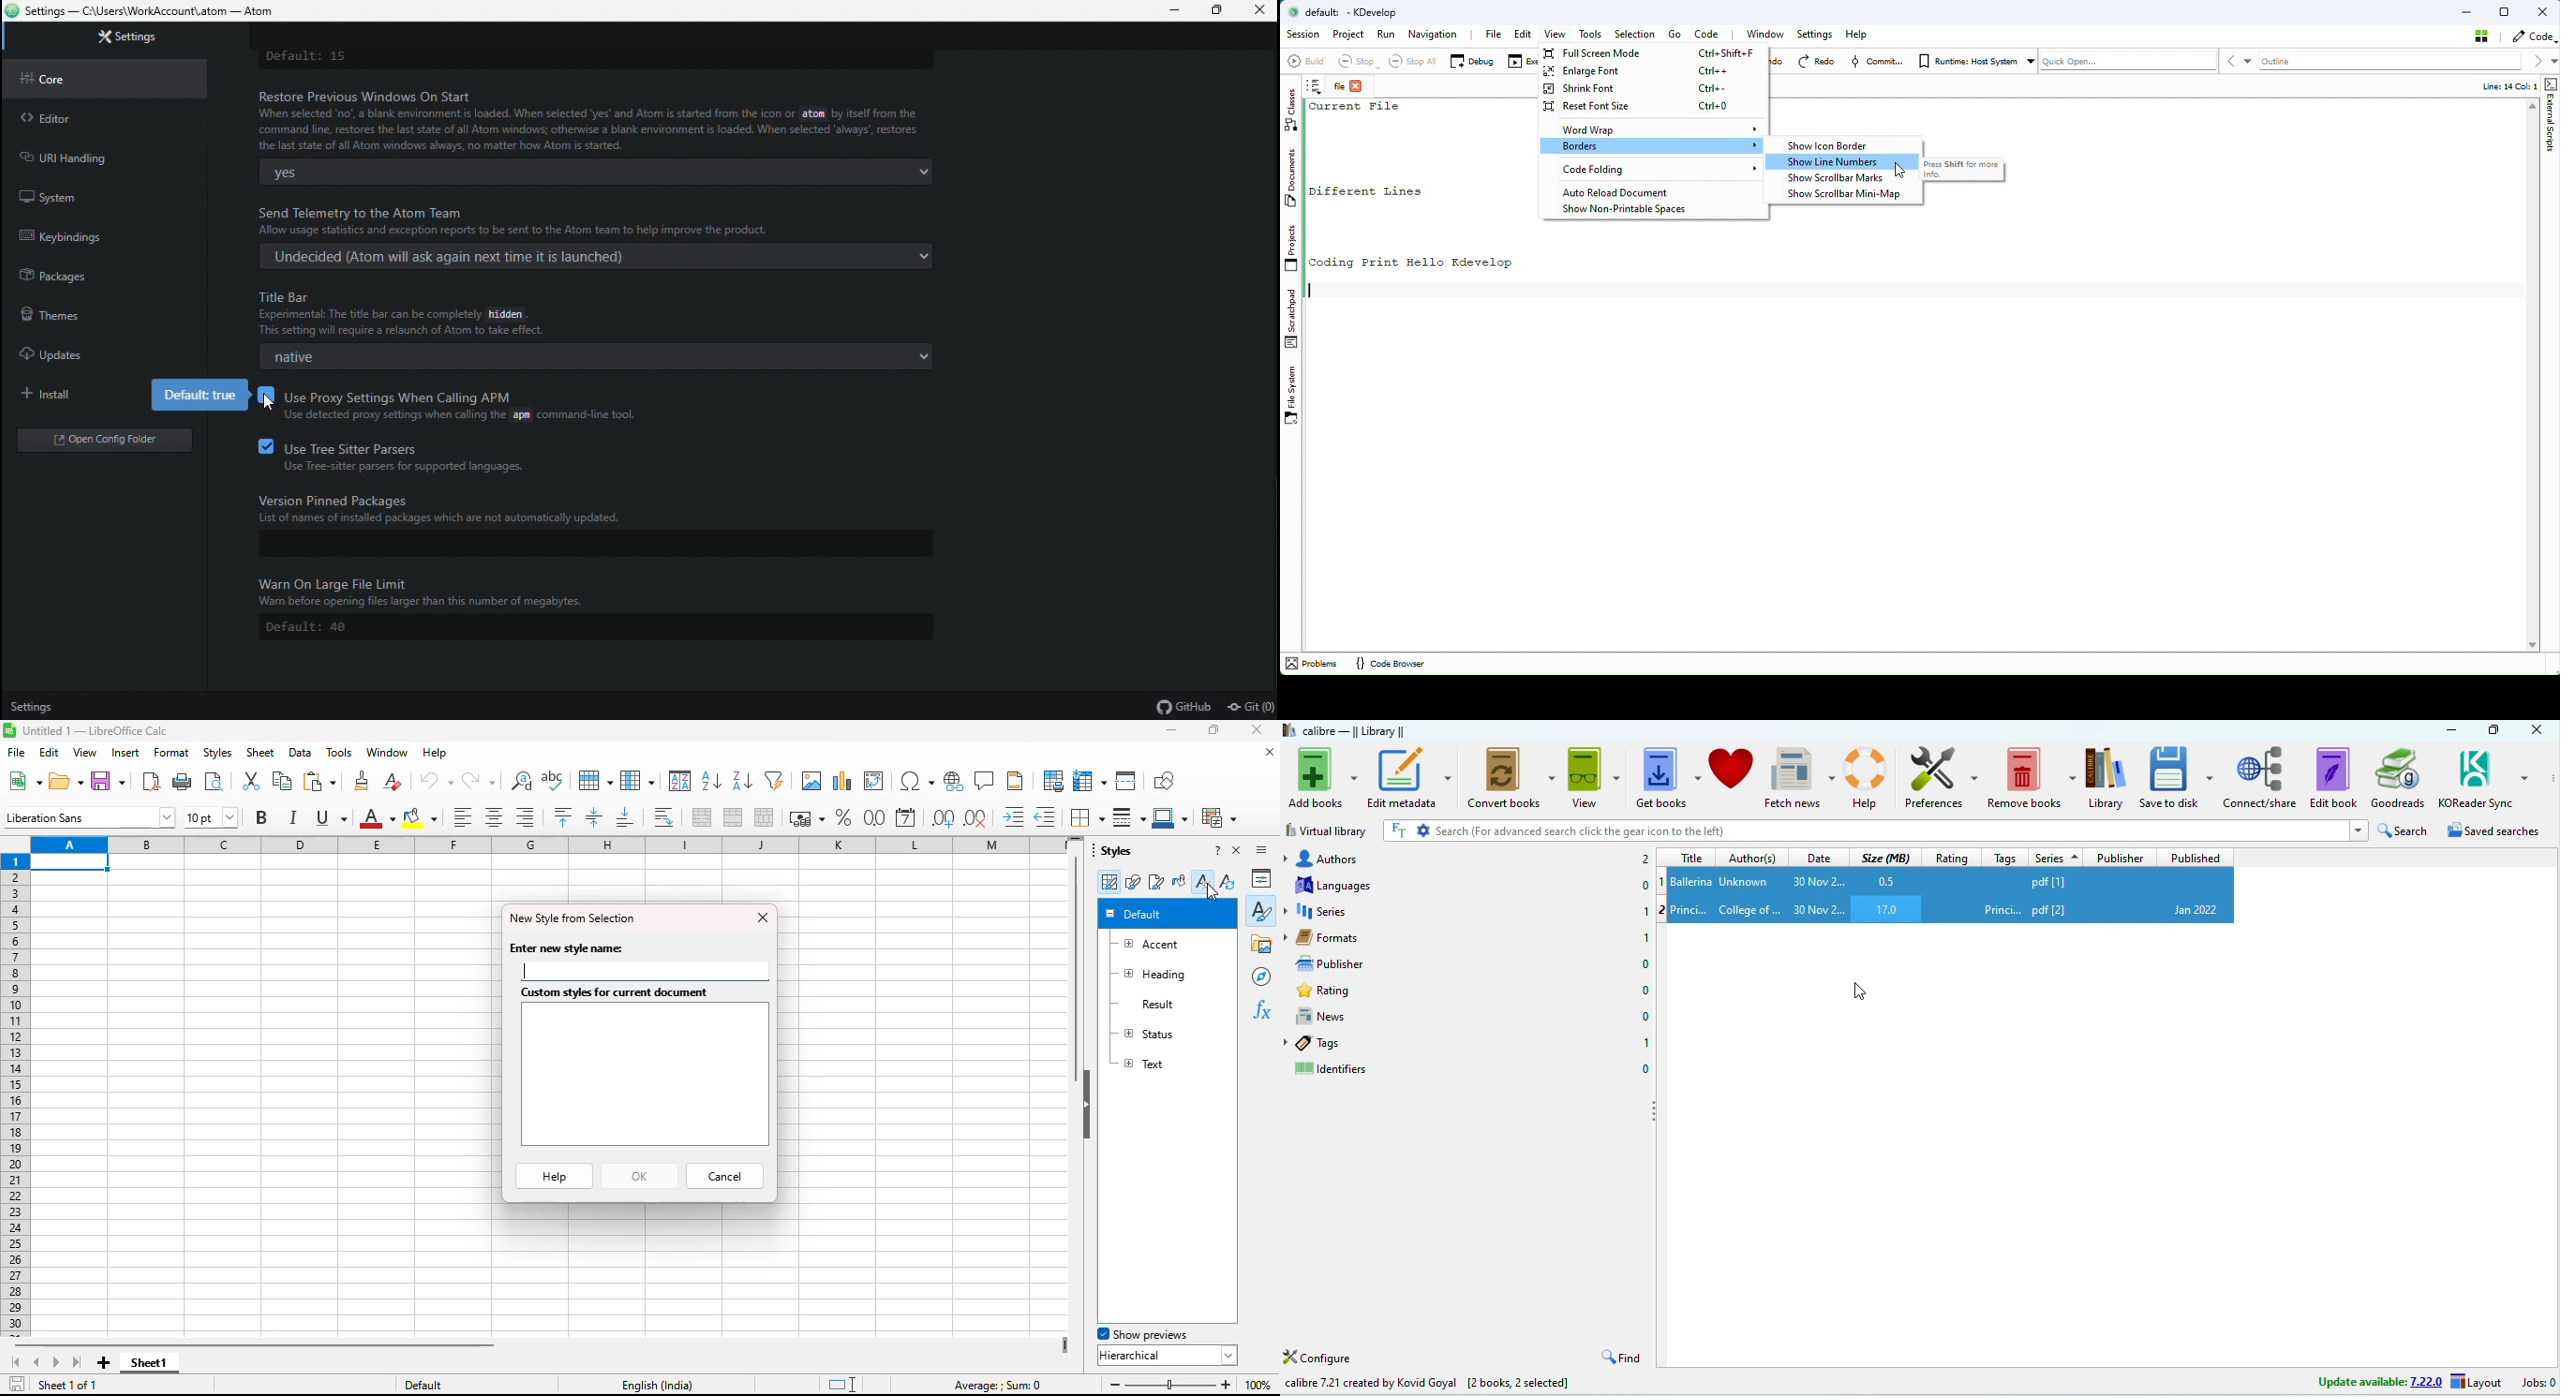 The width and height of the screenshot is (2576, 1400). Describe the element at coordinates (998, 1386) in the screenshot. I see `formula` at that location.